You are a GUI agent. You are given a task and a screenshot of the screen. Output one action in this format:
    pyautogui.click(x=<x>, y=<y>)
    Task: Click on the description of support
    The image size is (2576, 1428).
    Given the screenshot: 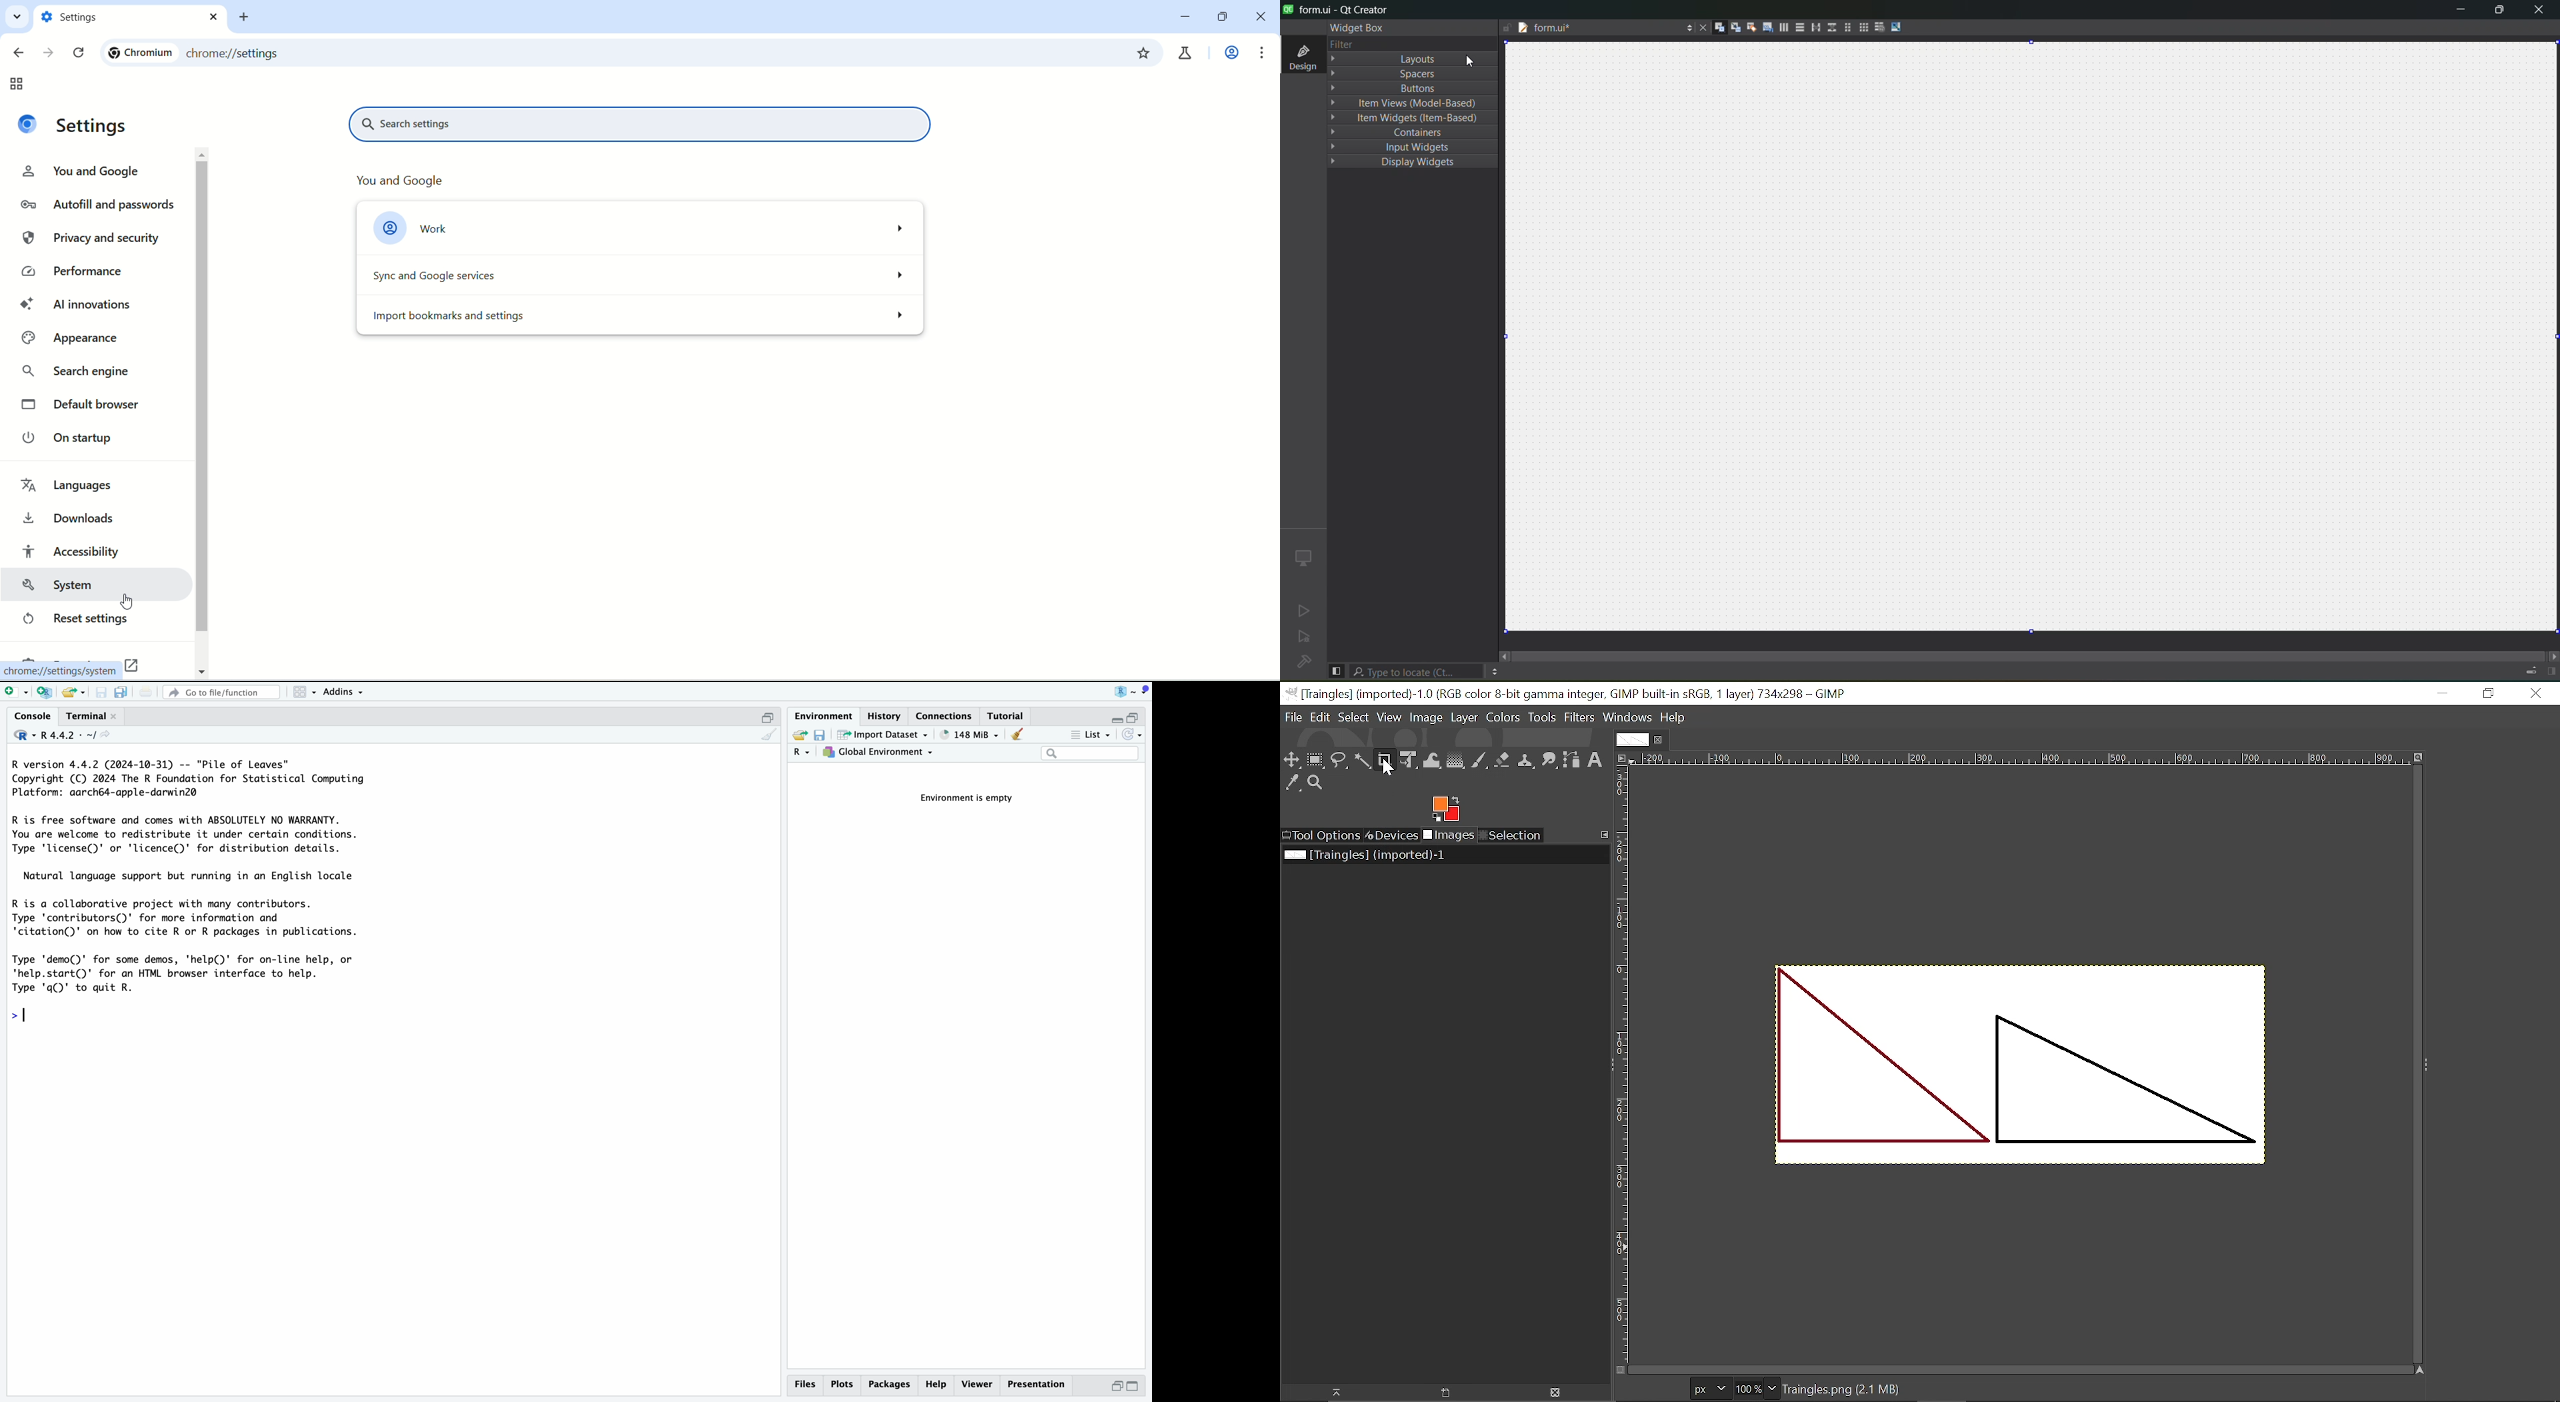 What is the action you would take?
    pyautogui.click(x=195, y=875)
    